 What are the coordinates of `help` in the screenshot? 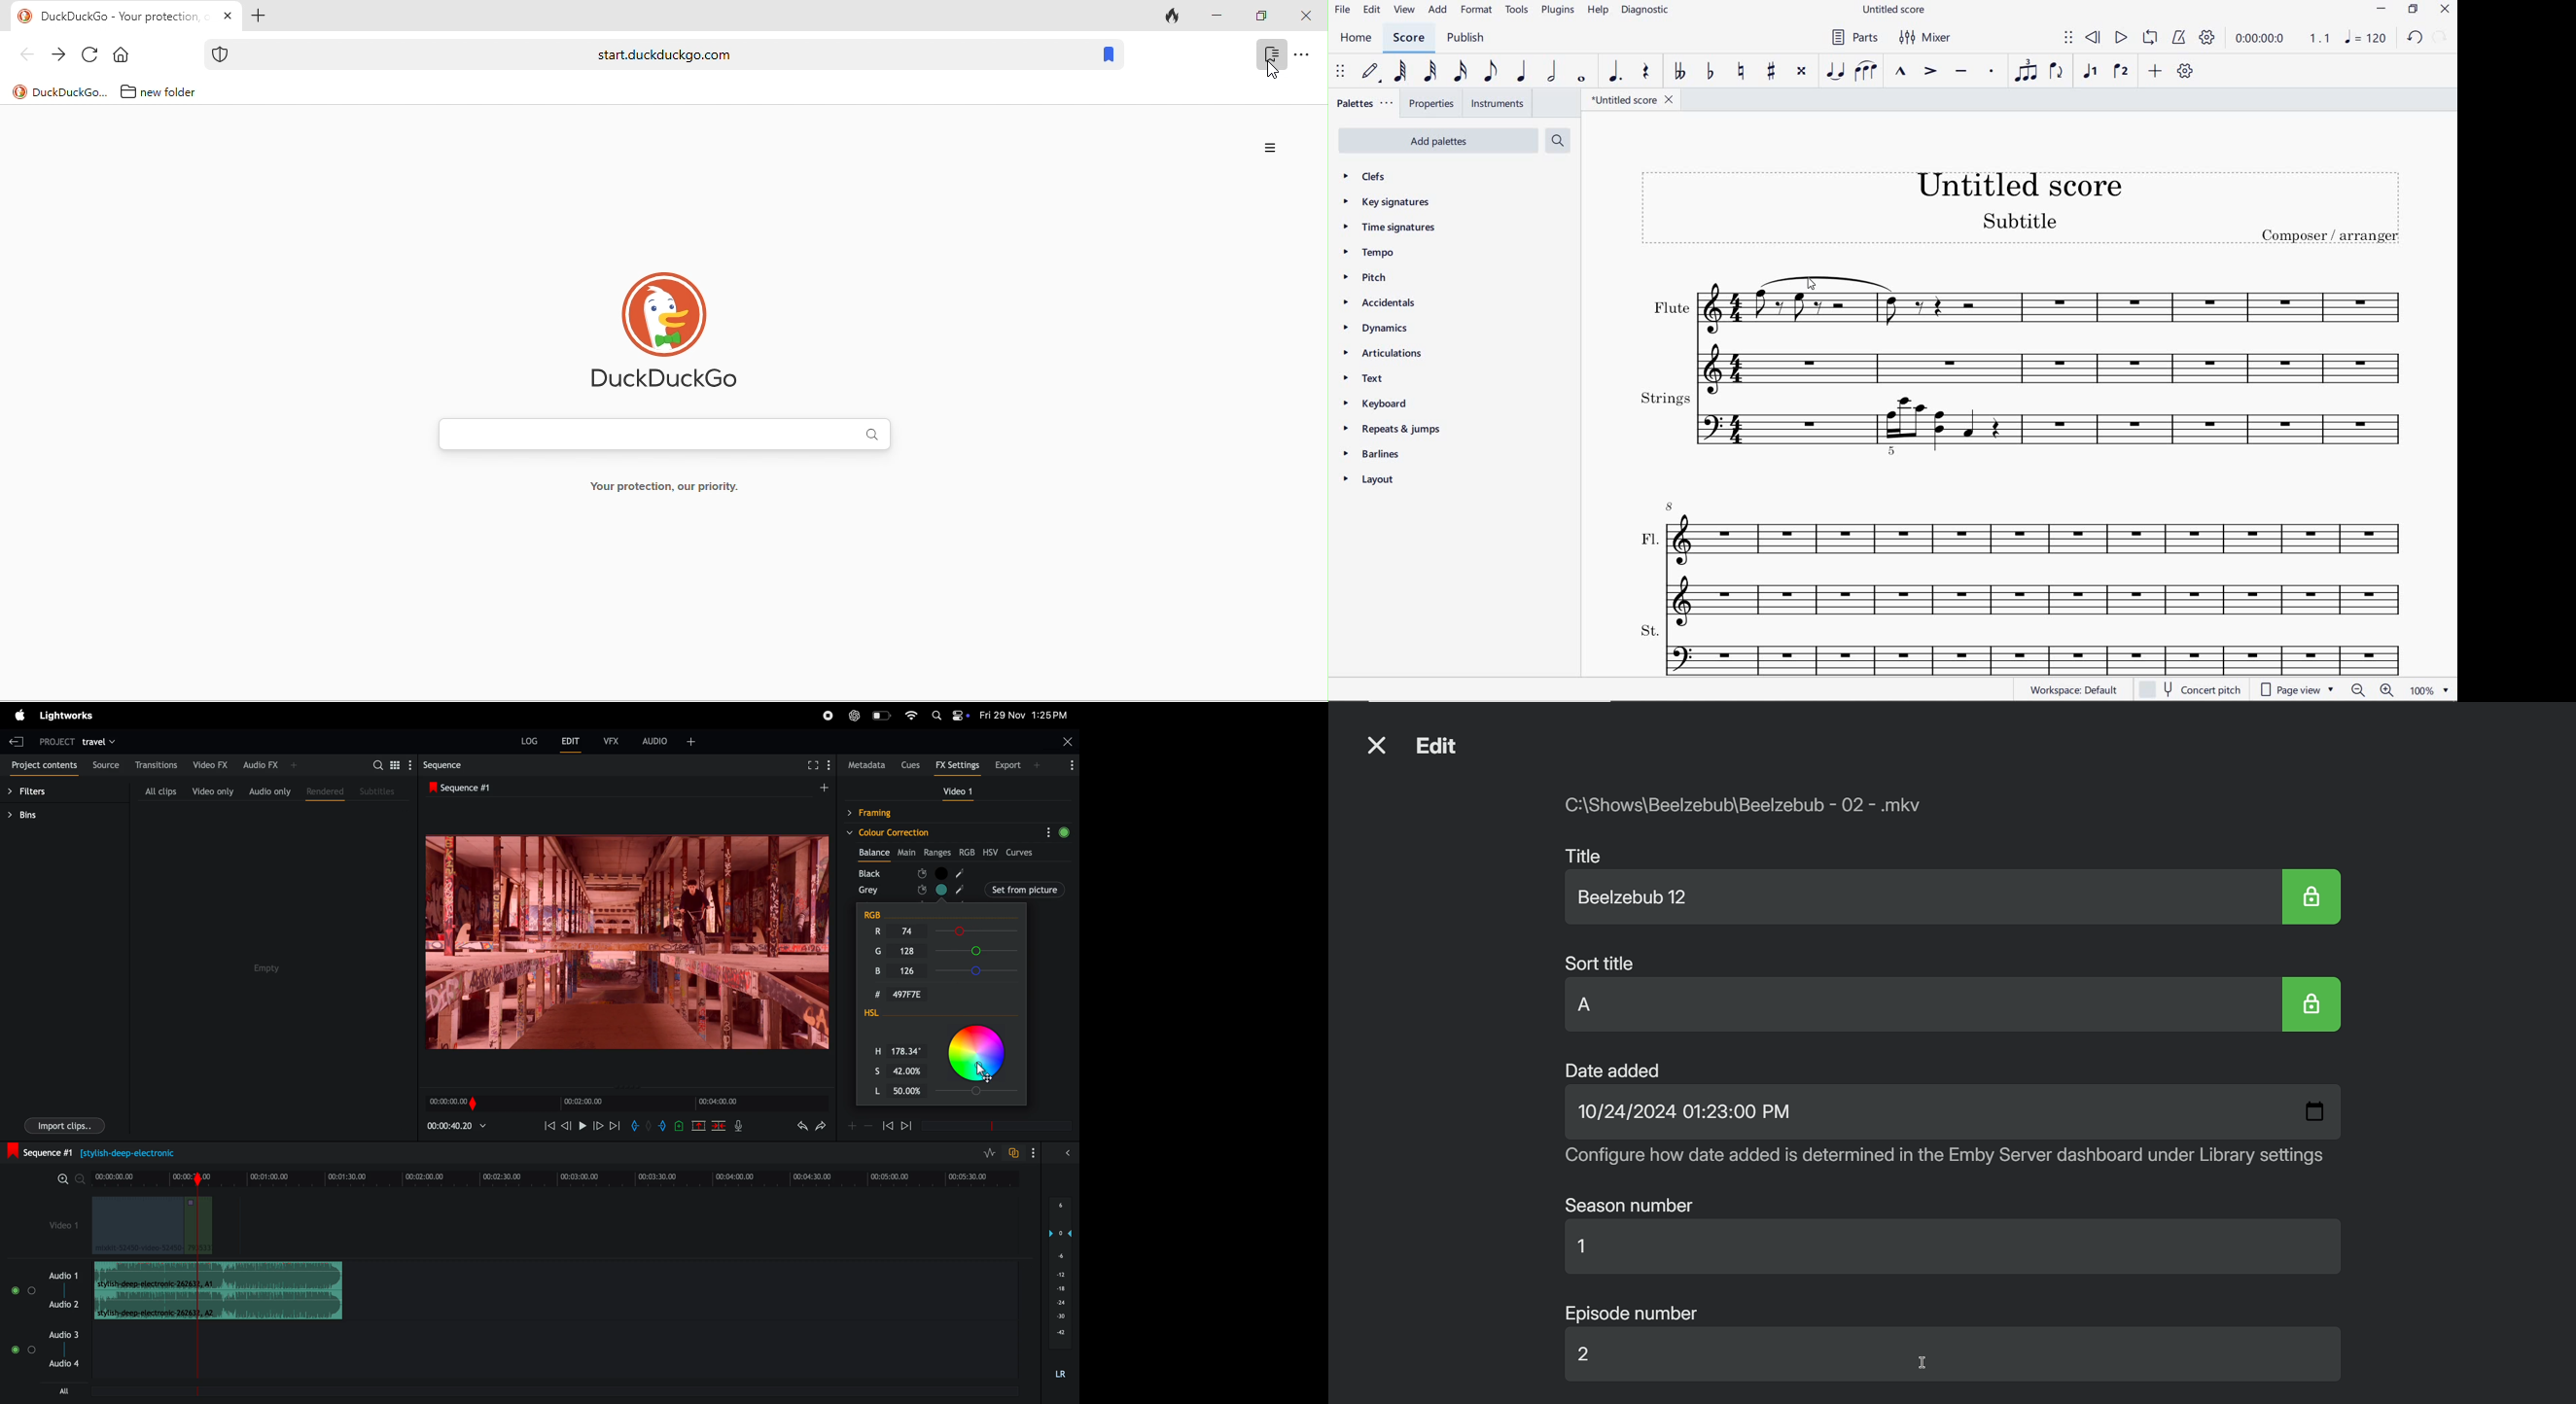 It's located at (1598, 11).